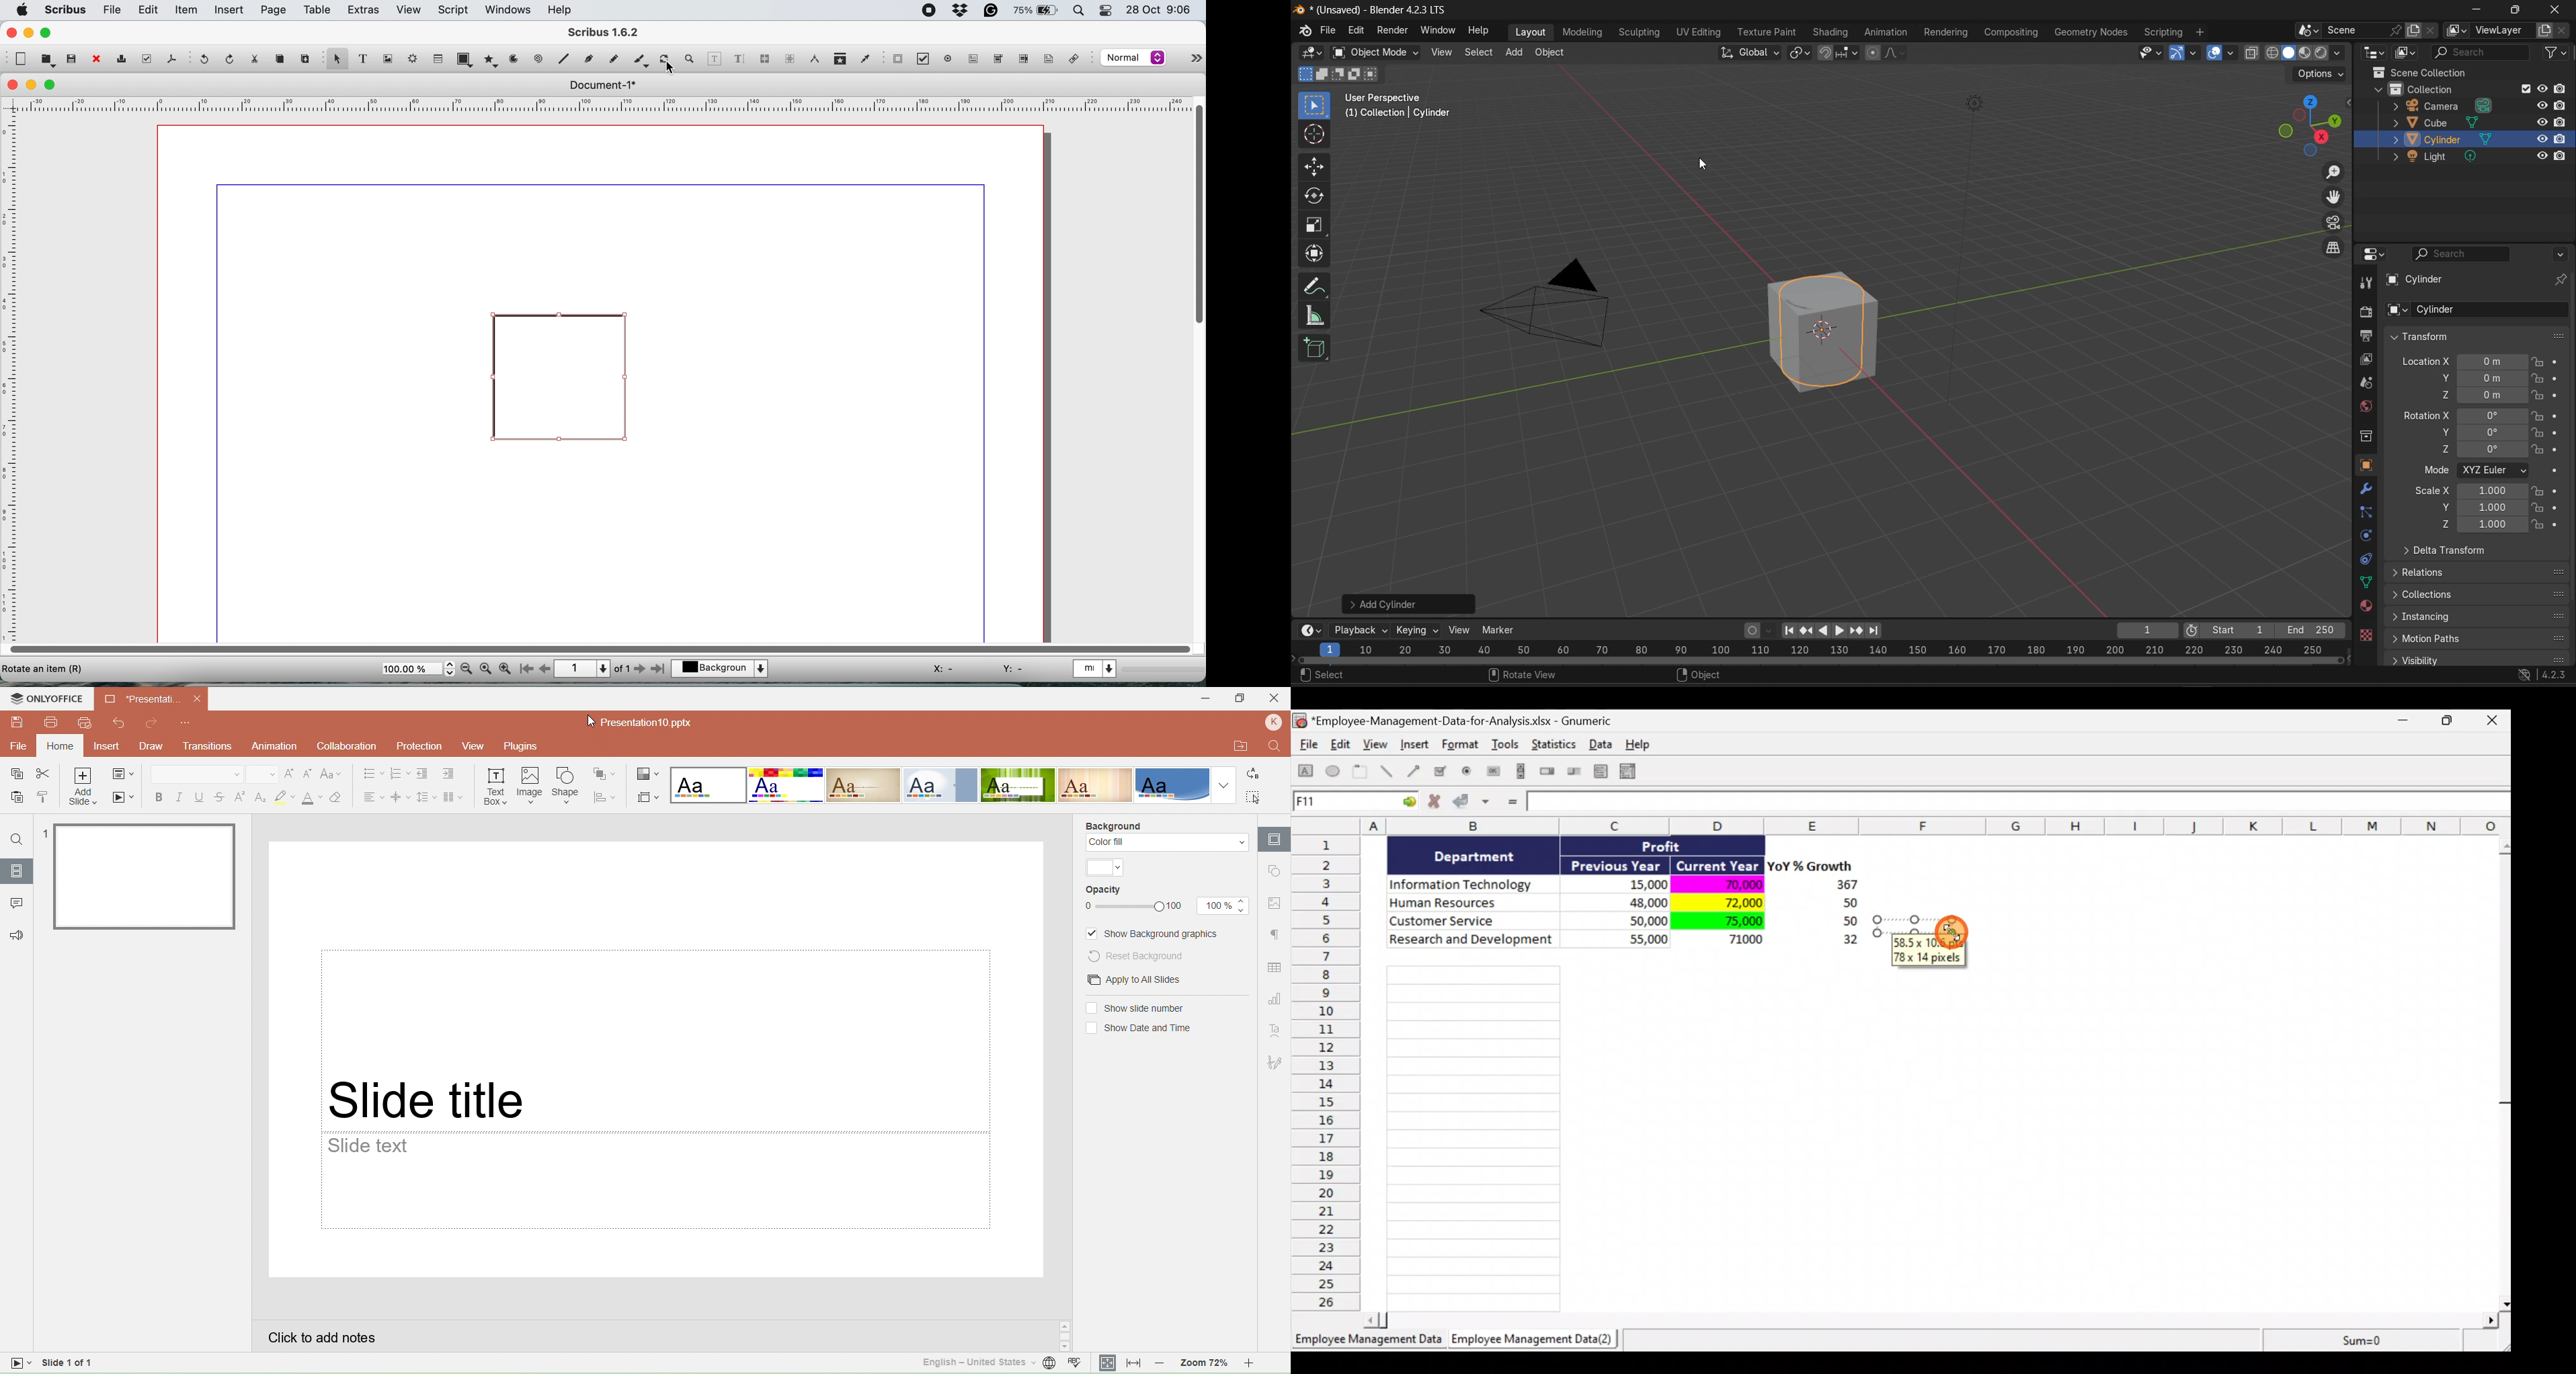 This screenshot has height=1400, width=2576. Describe the element at coordinates (1530, 32) in the screenshot. I see `layout` at that location.